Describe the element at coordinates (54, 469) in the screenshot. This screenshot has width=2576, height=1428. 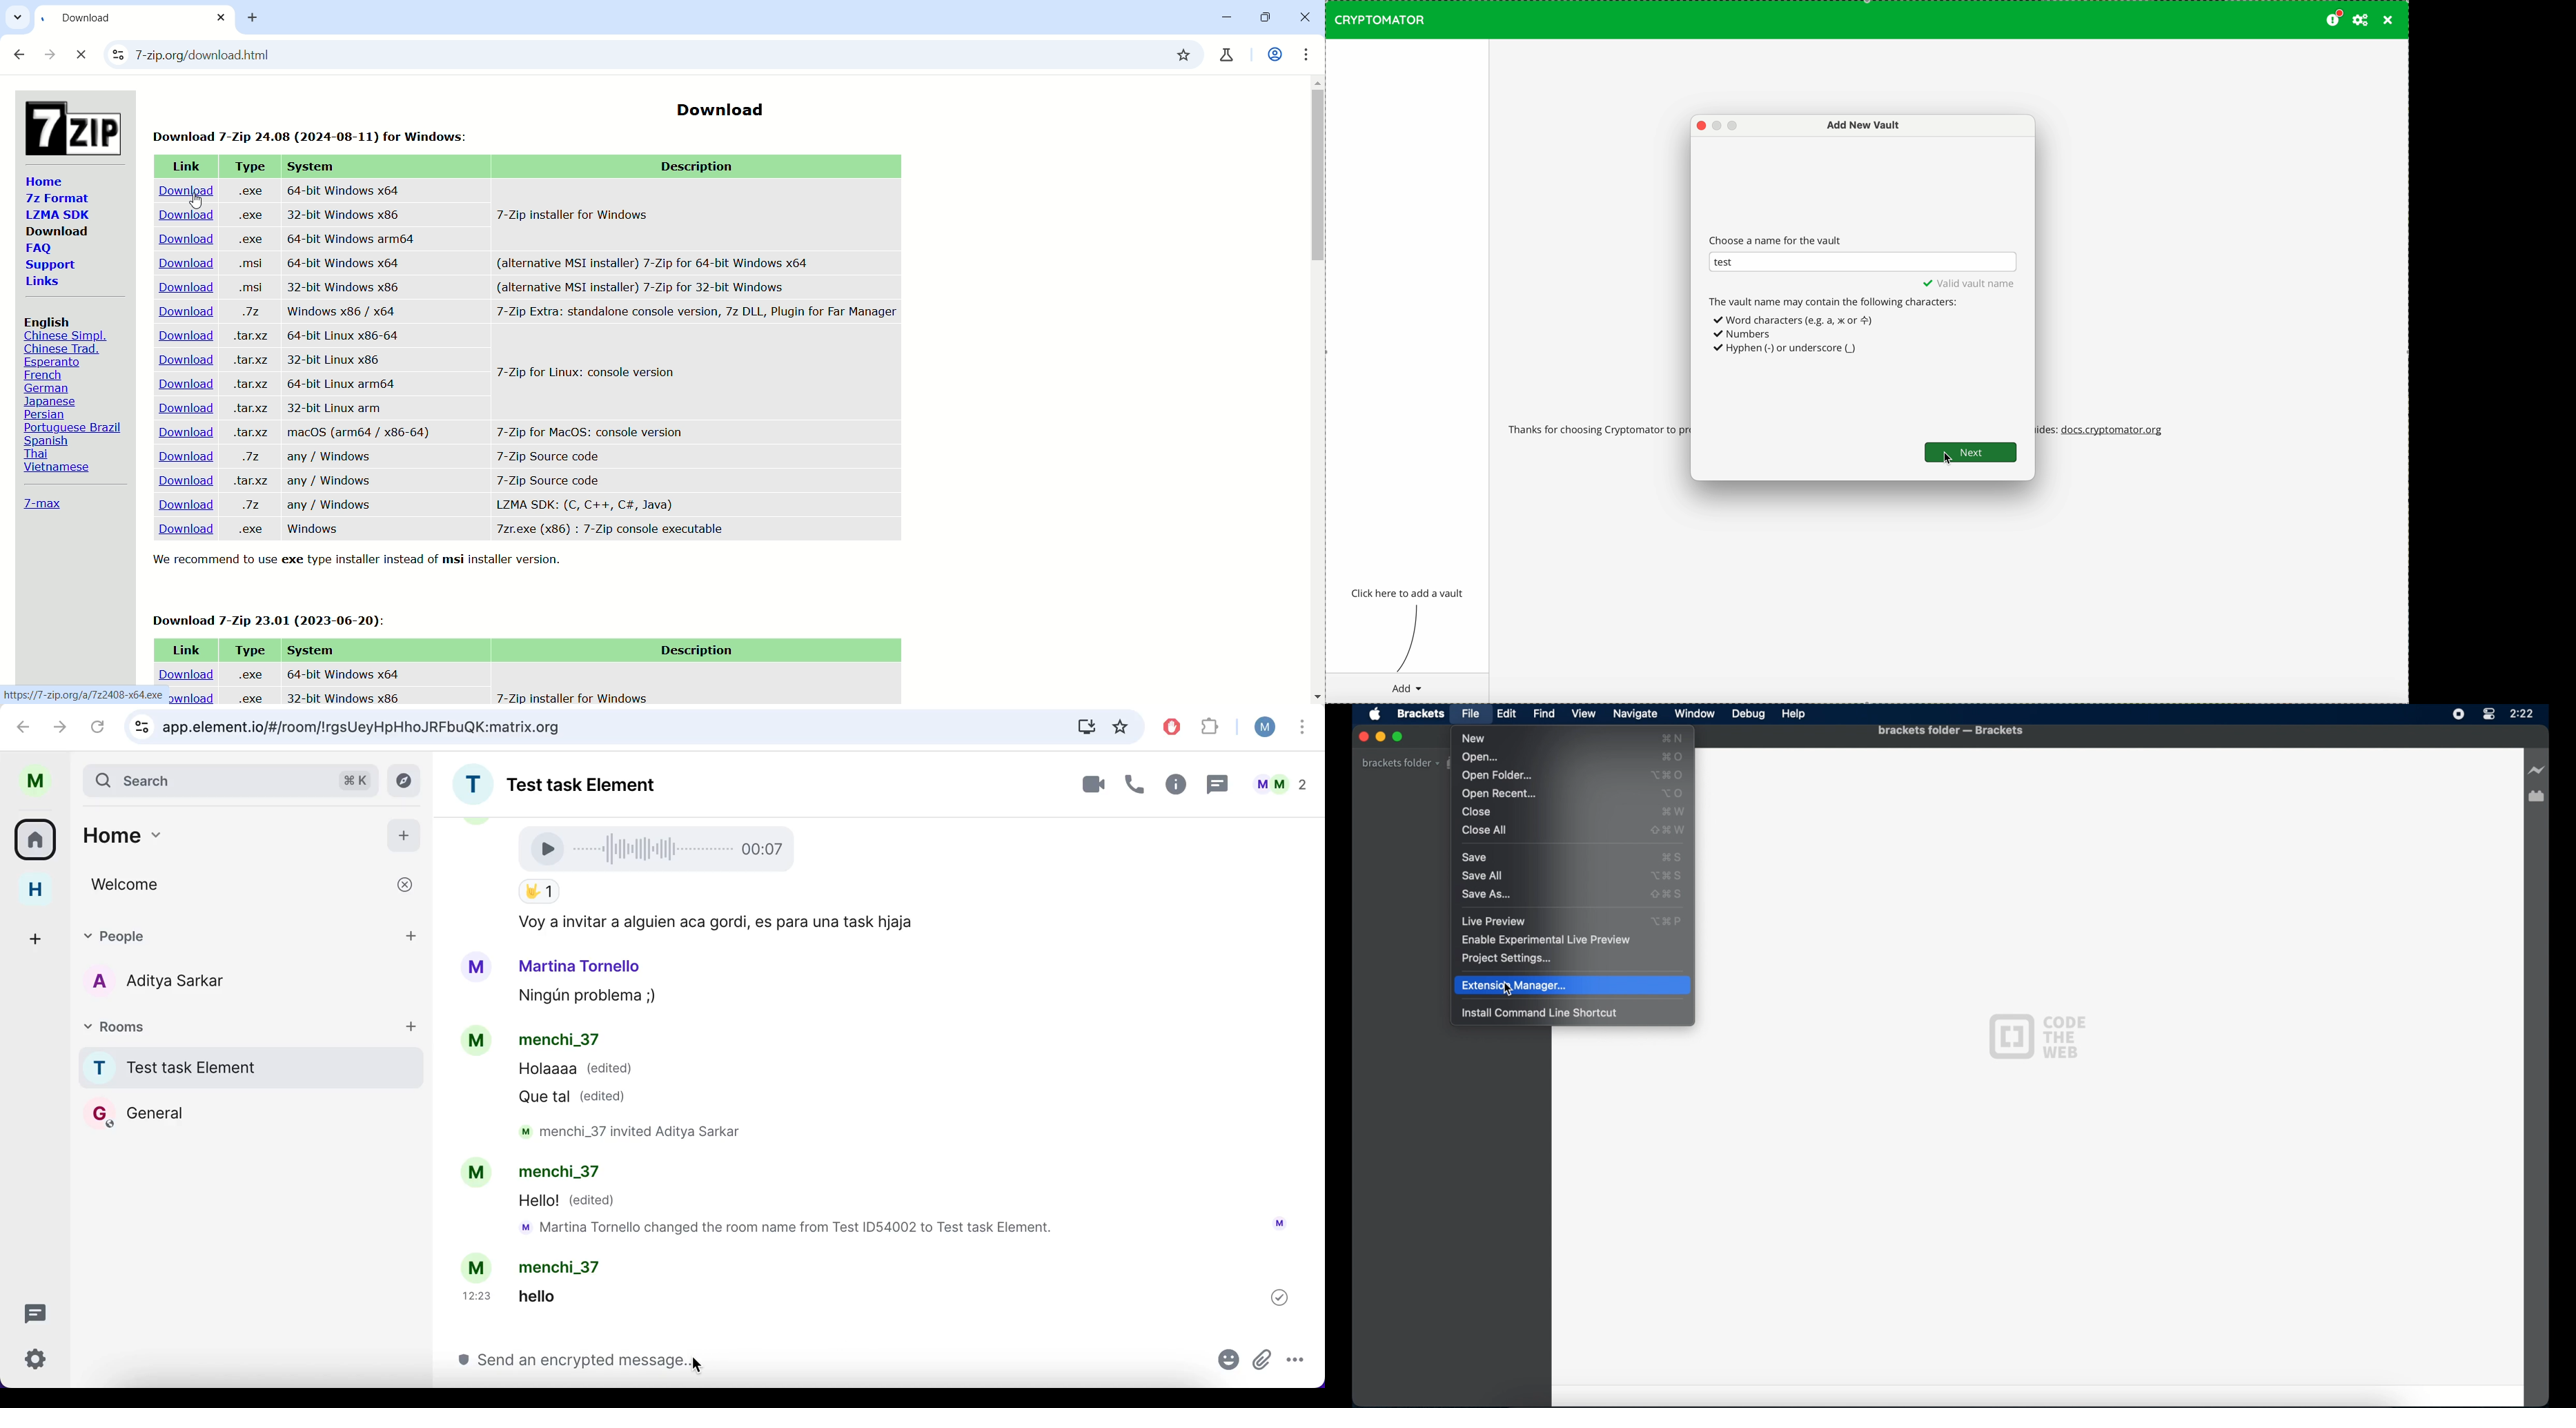
I see `Vietnamese` at that location.